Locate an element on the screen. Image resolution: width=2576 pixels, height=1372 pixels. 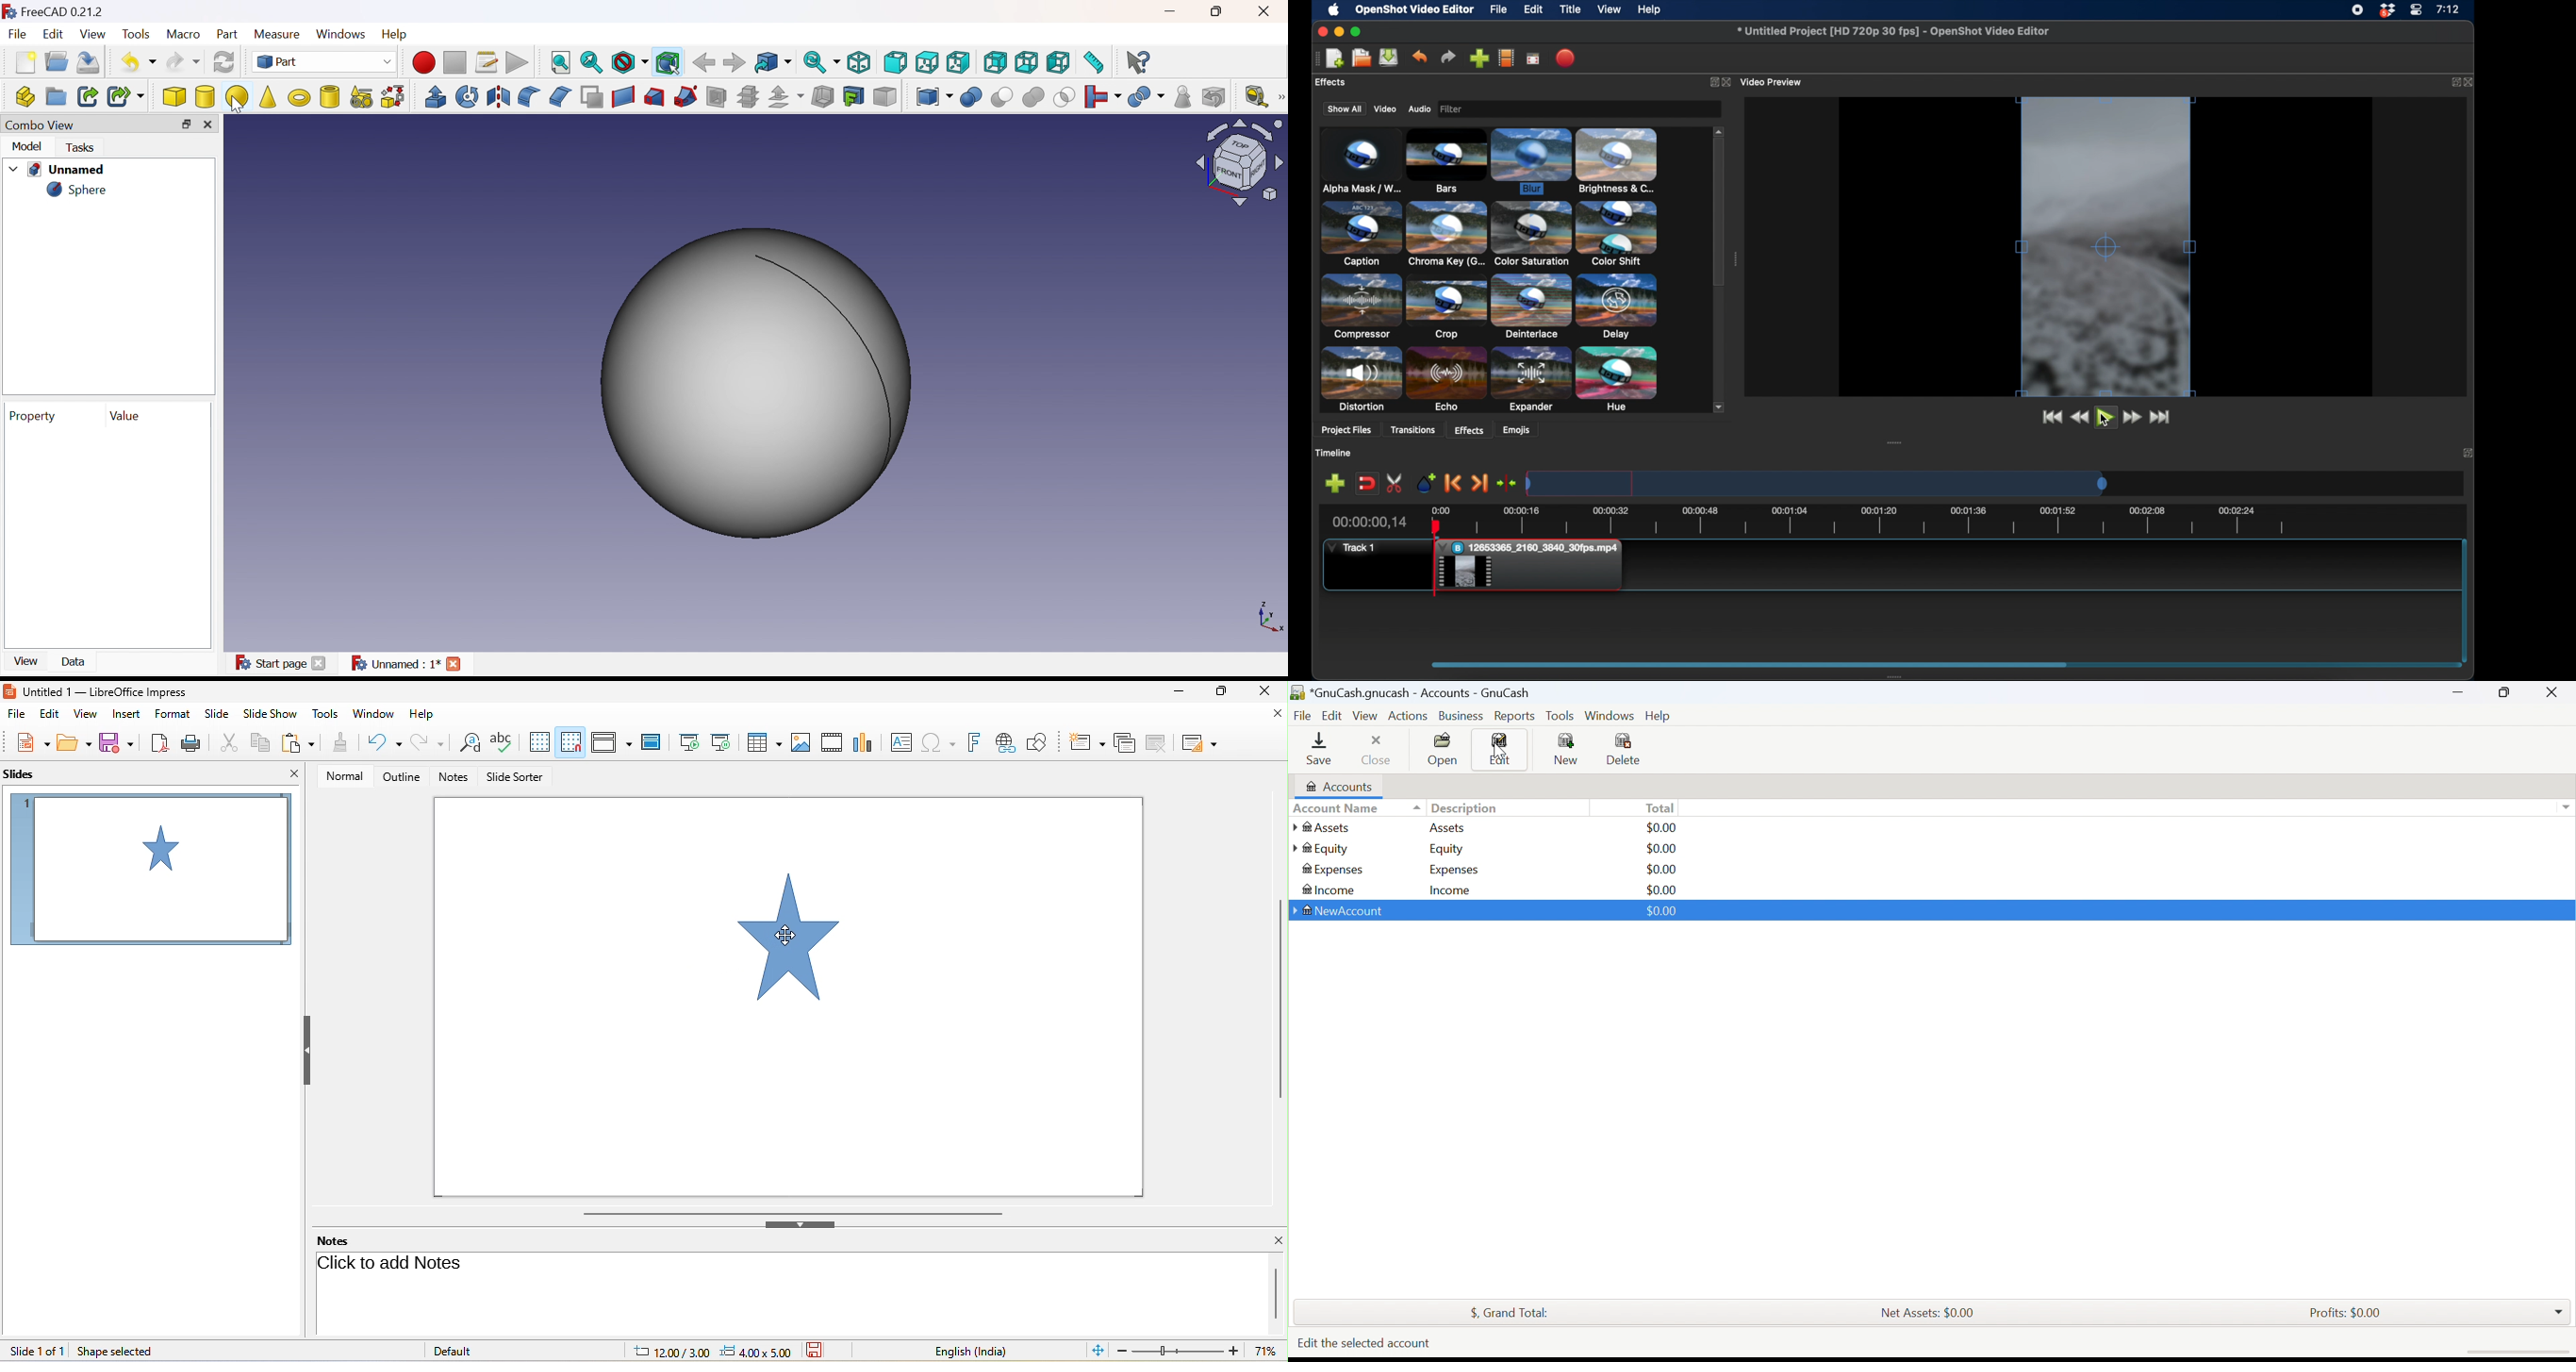
undo is located at coordinates (1420, 57).